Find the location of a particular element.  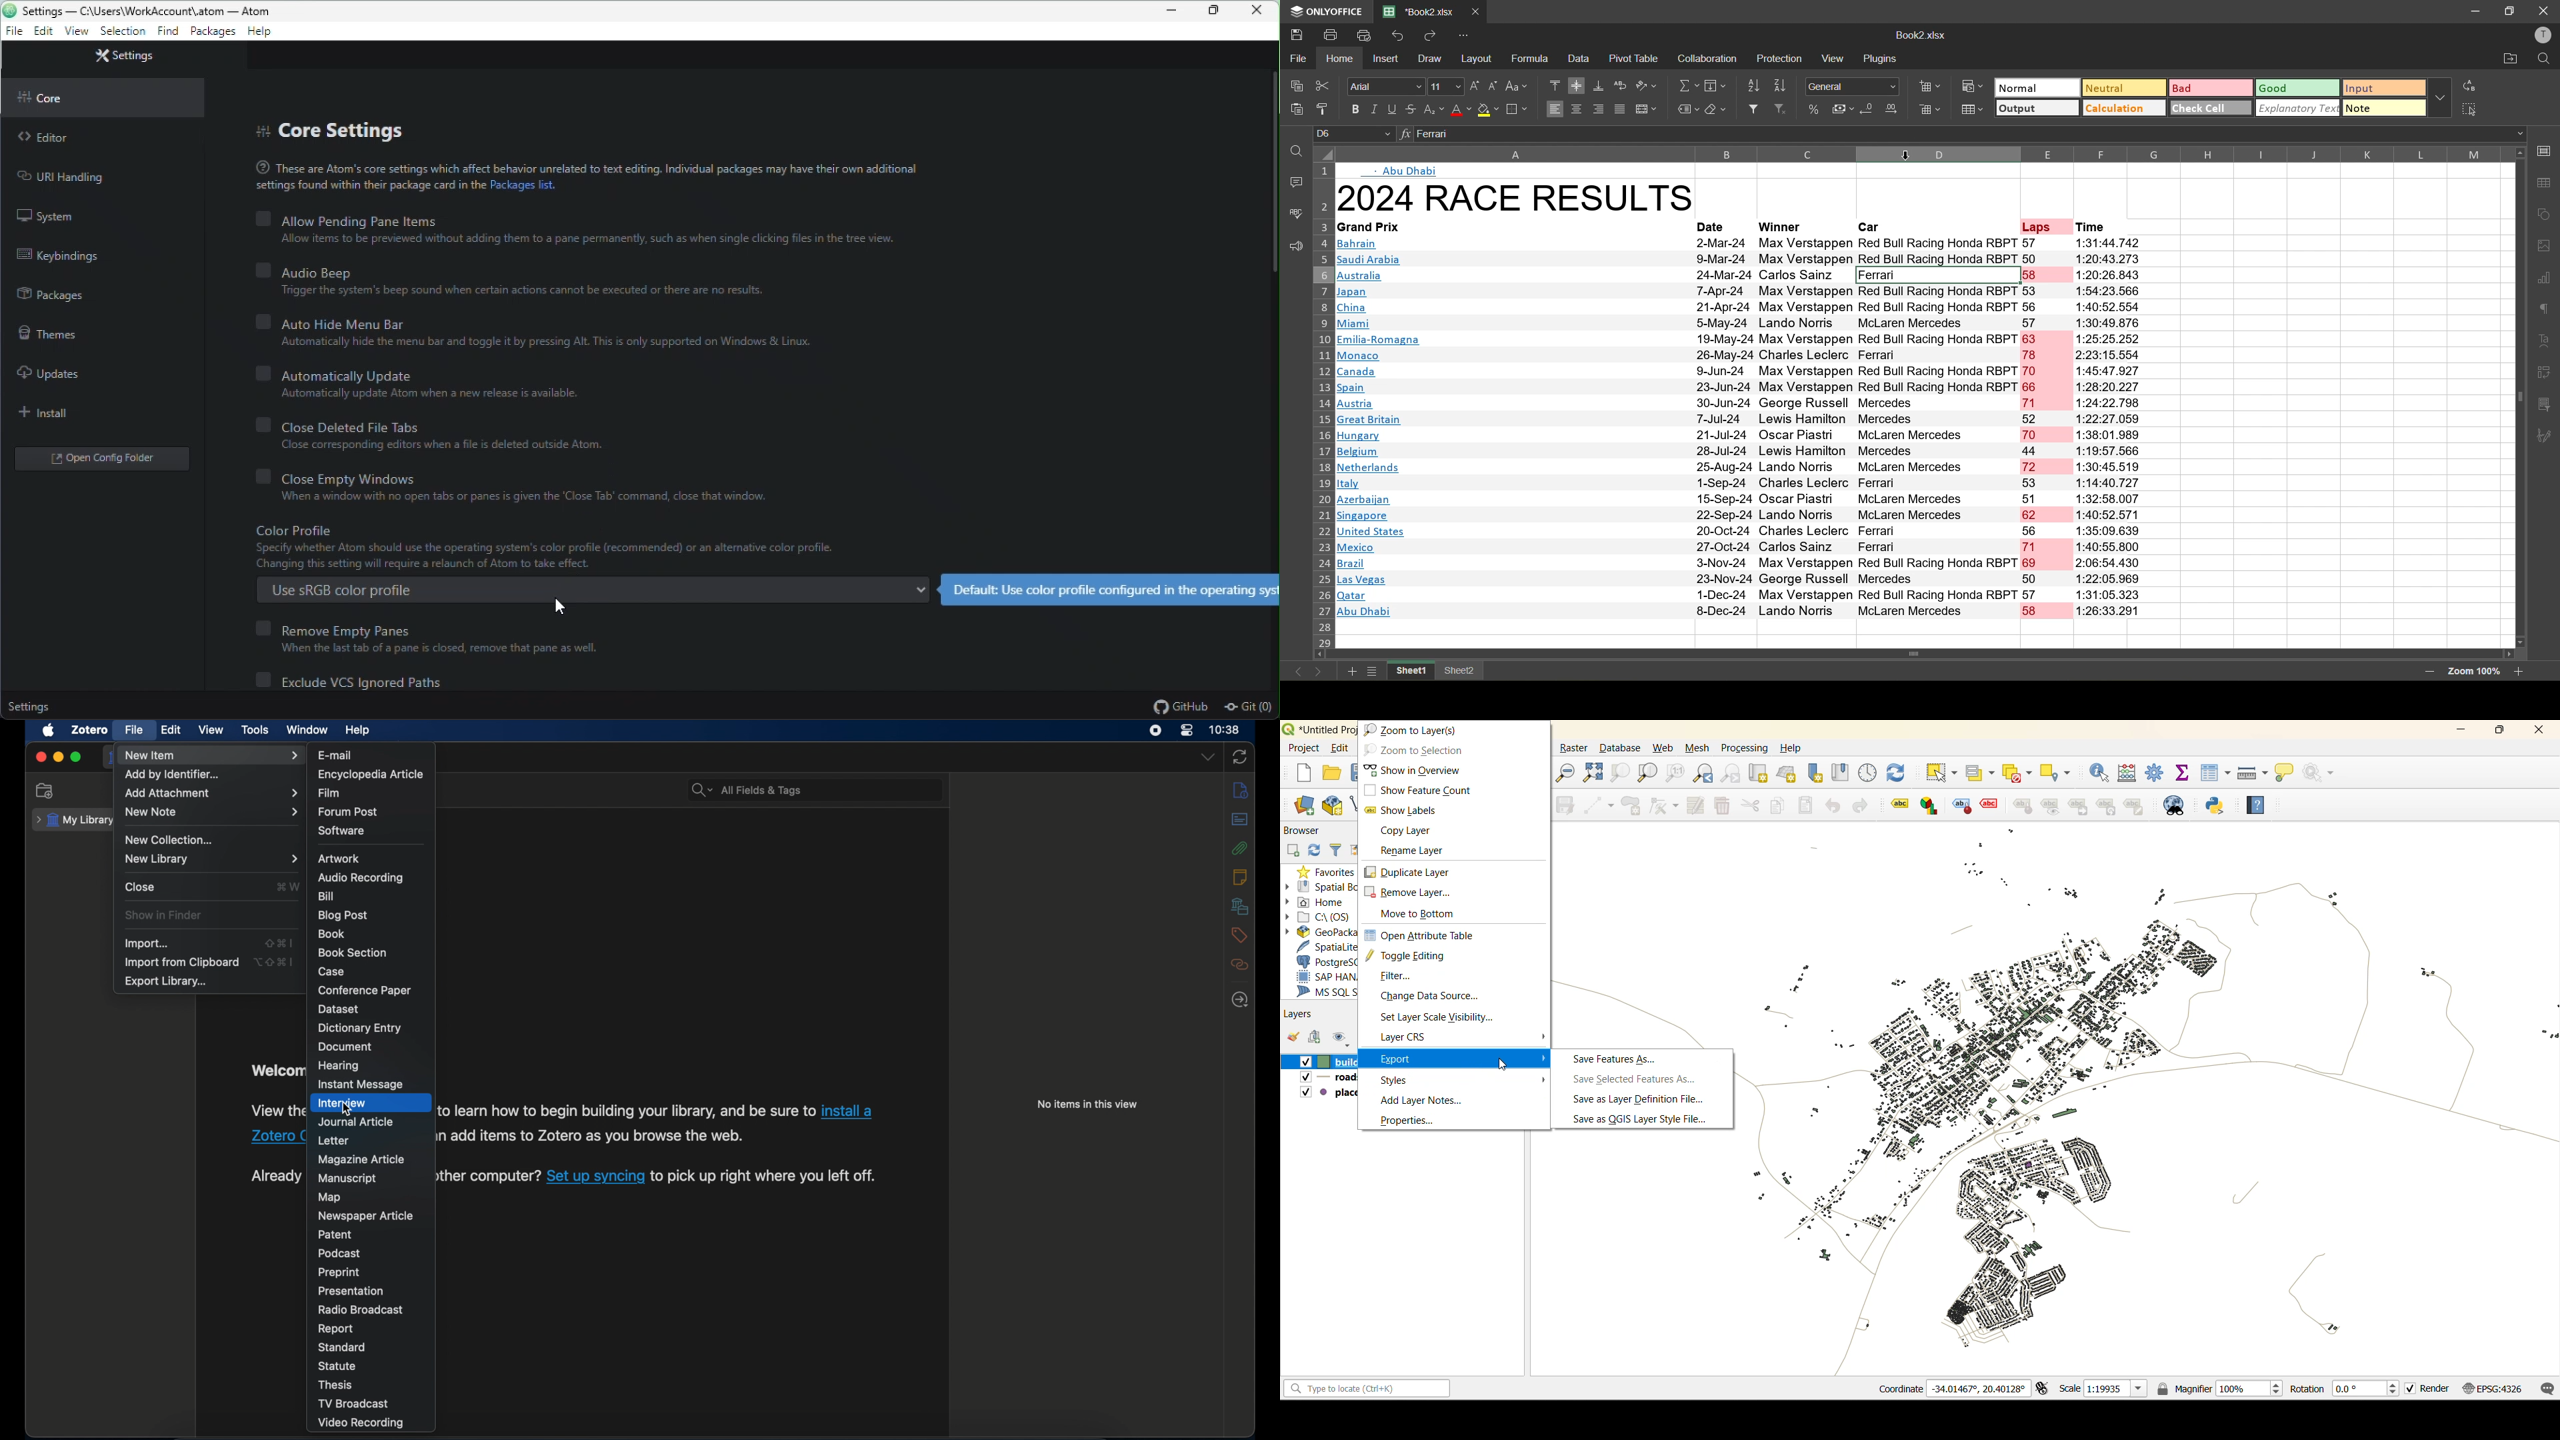

output is located at coordinates (2036, 108).